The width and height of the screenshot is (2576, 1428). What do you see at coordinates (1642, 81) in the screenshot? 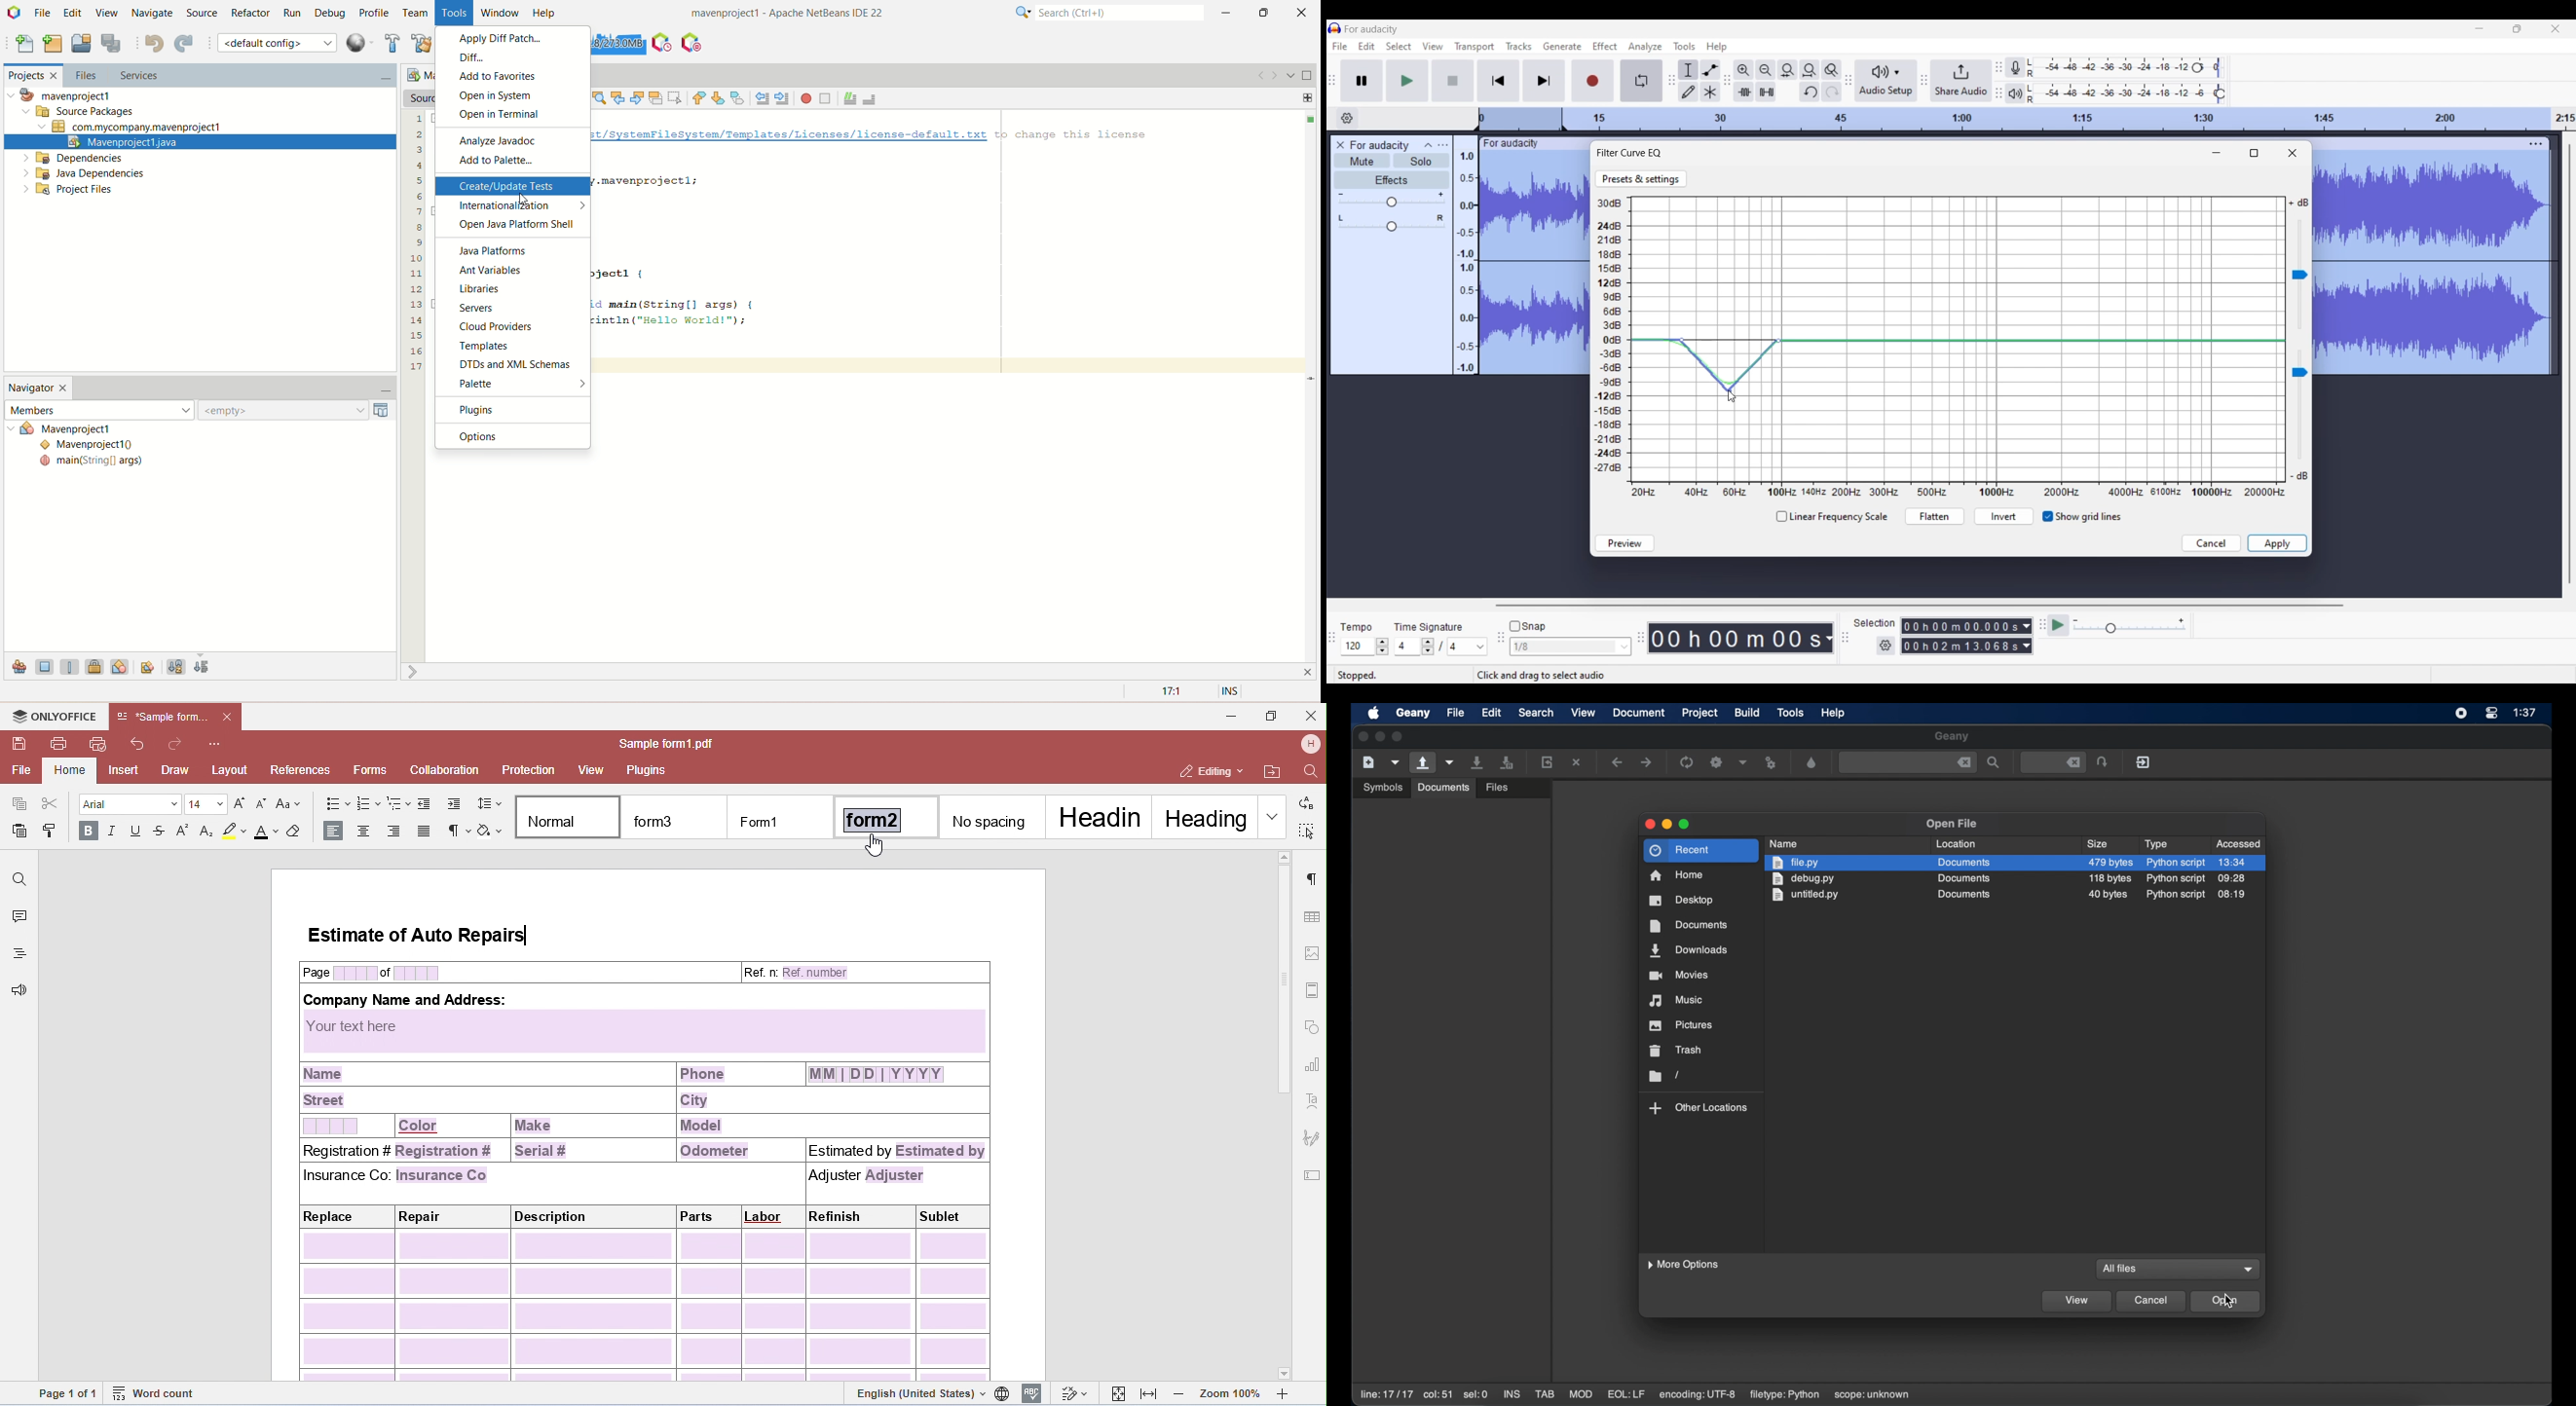
I see `Enable looping` at bounding box center [1642, 81].